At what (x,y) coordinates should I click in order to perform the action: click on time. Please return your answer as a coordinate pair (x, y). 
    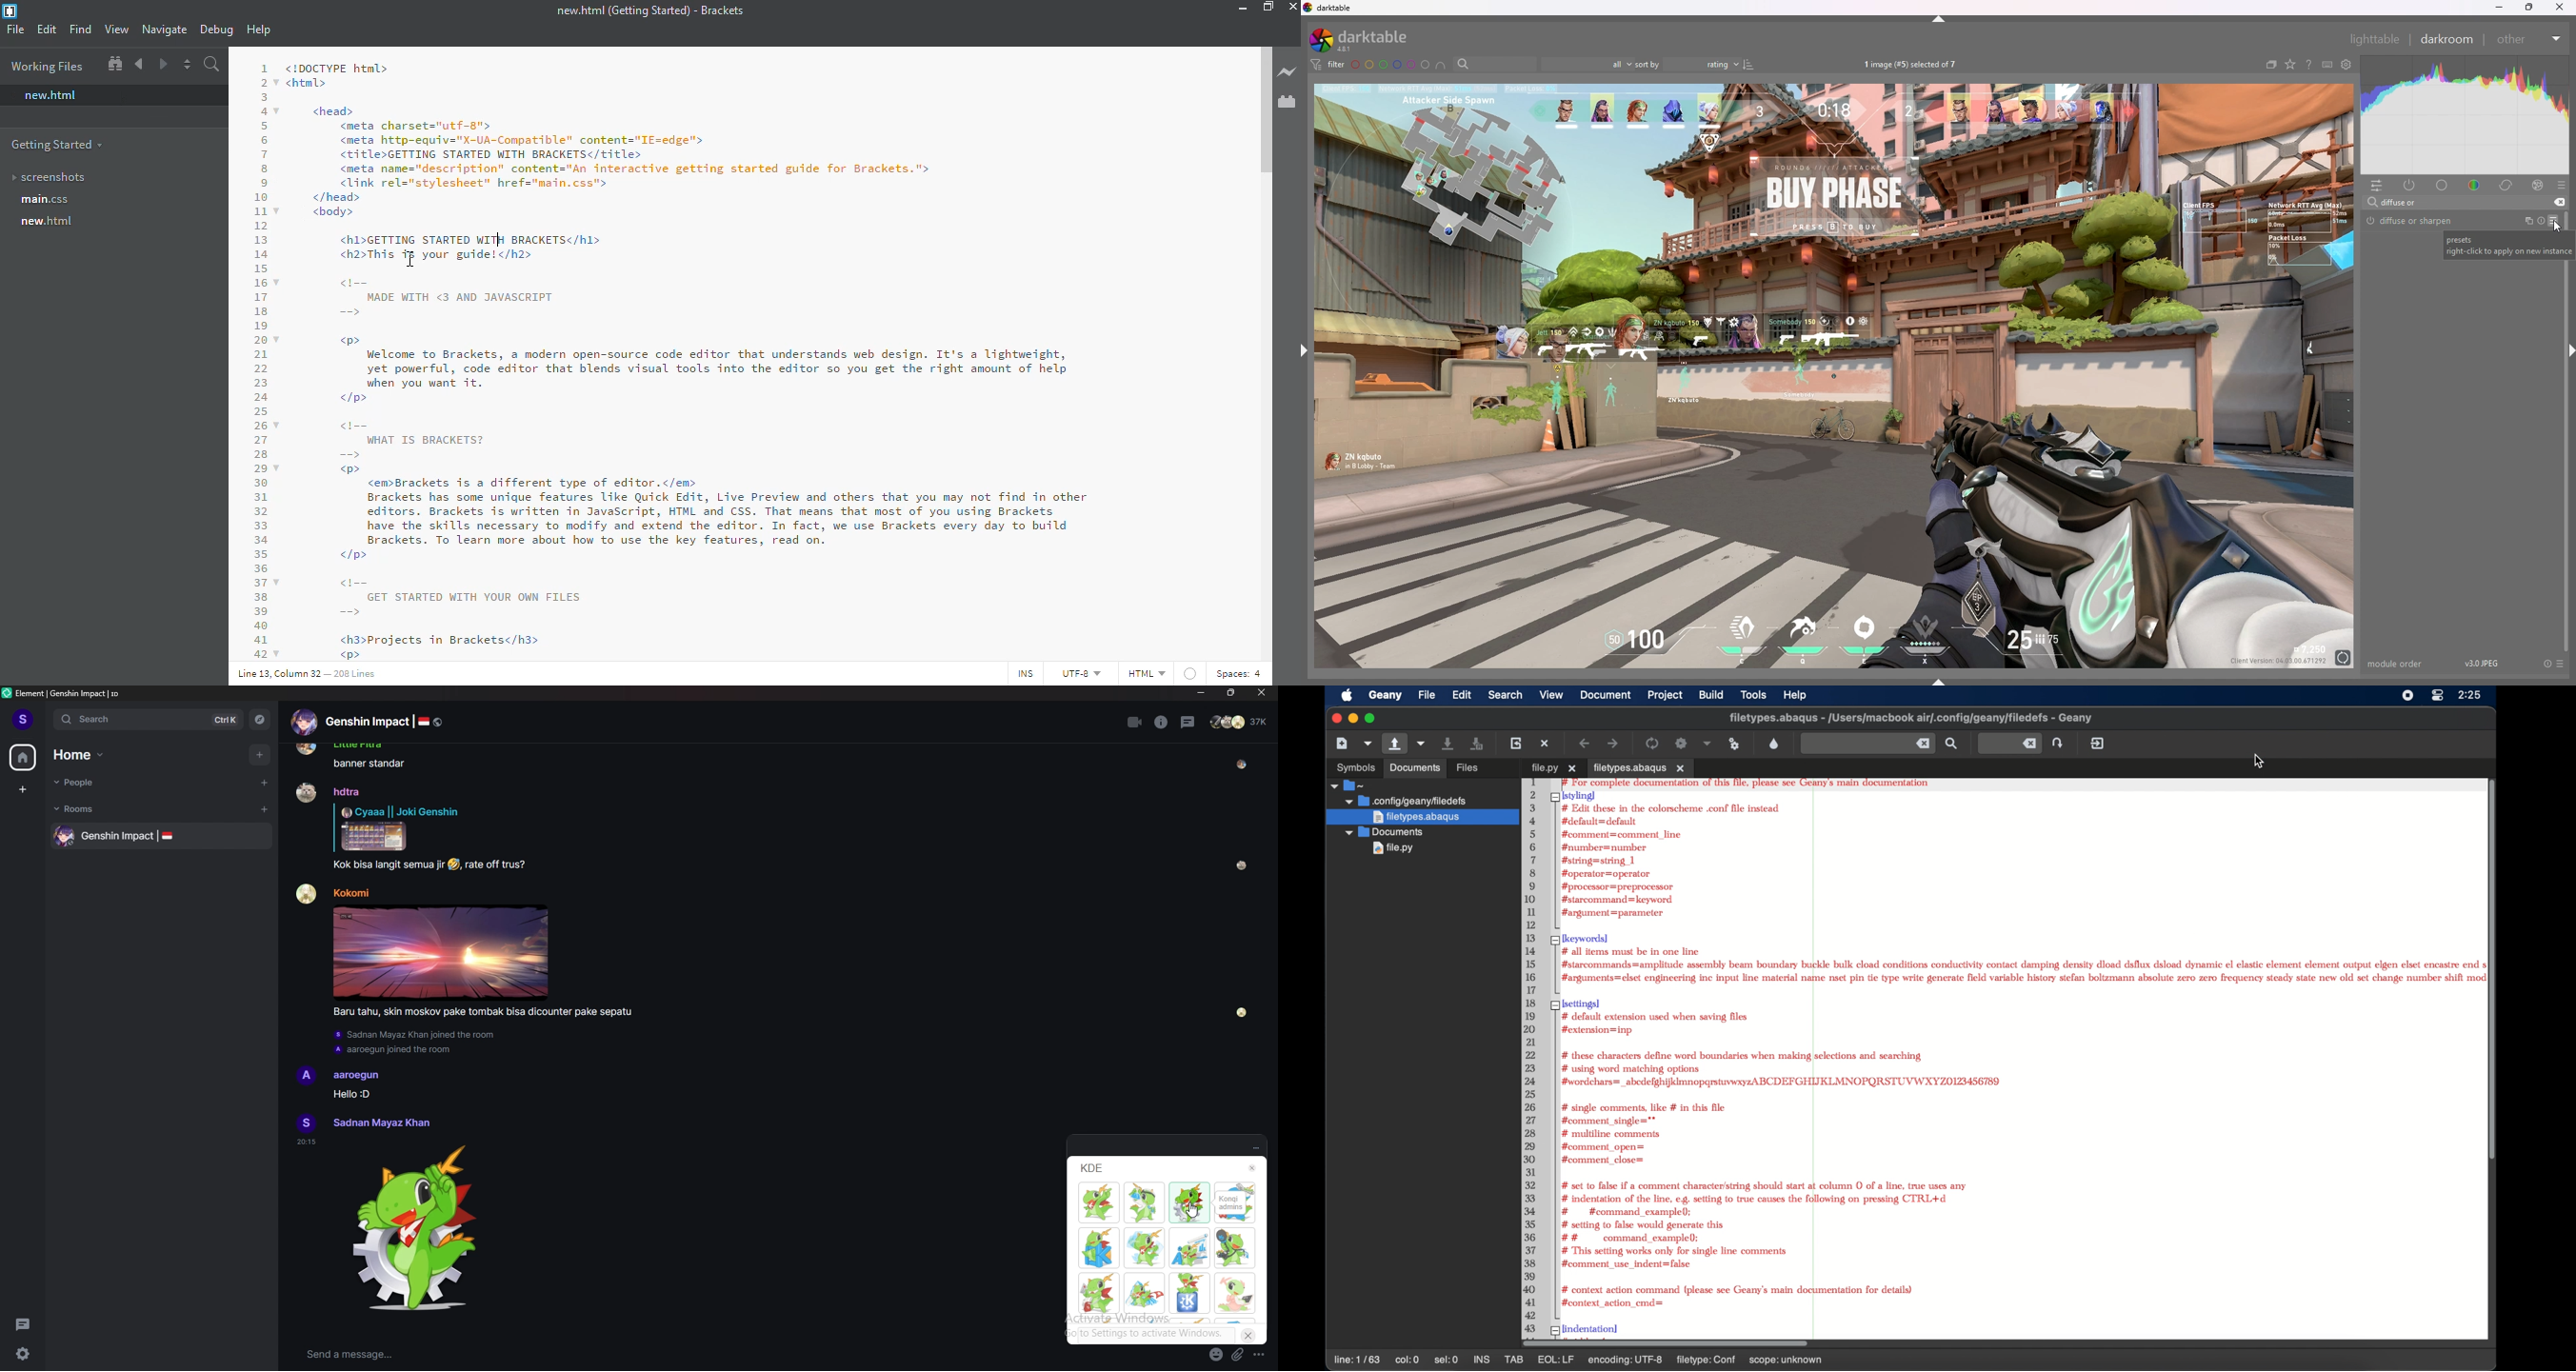
    Looking at the image, I should click on (2471, 694).